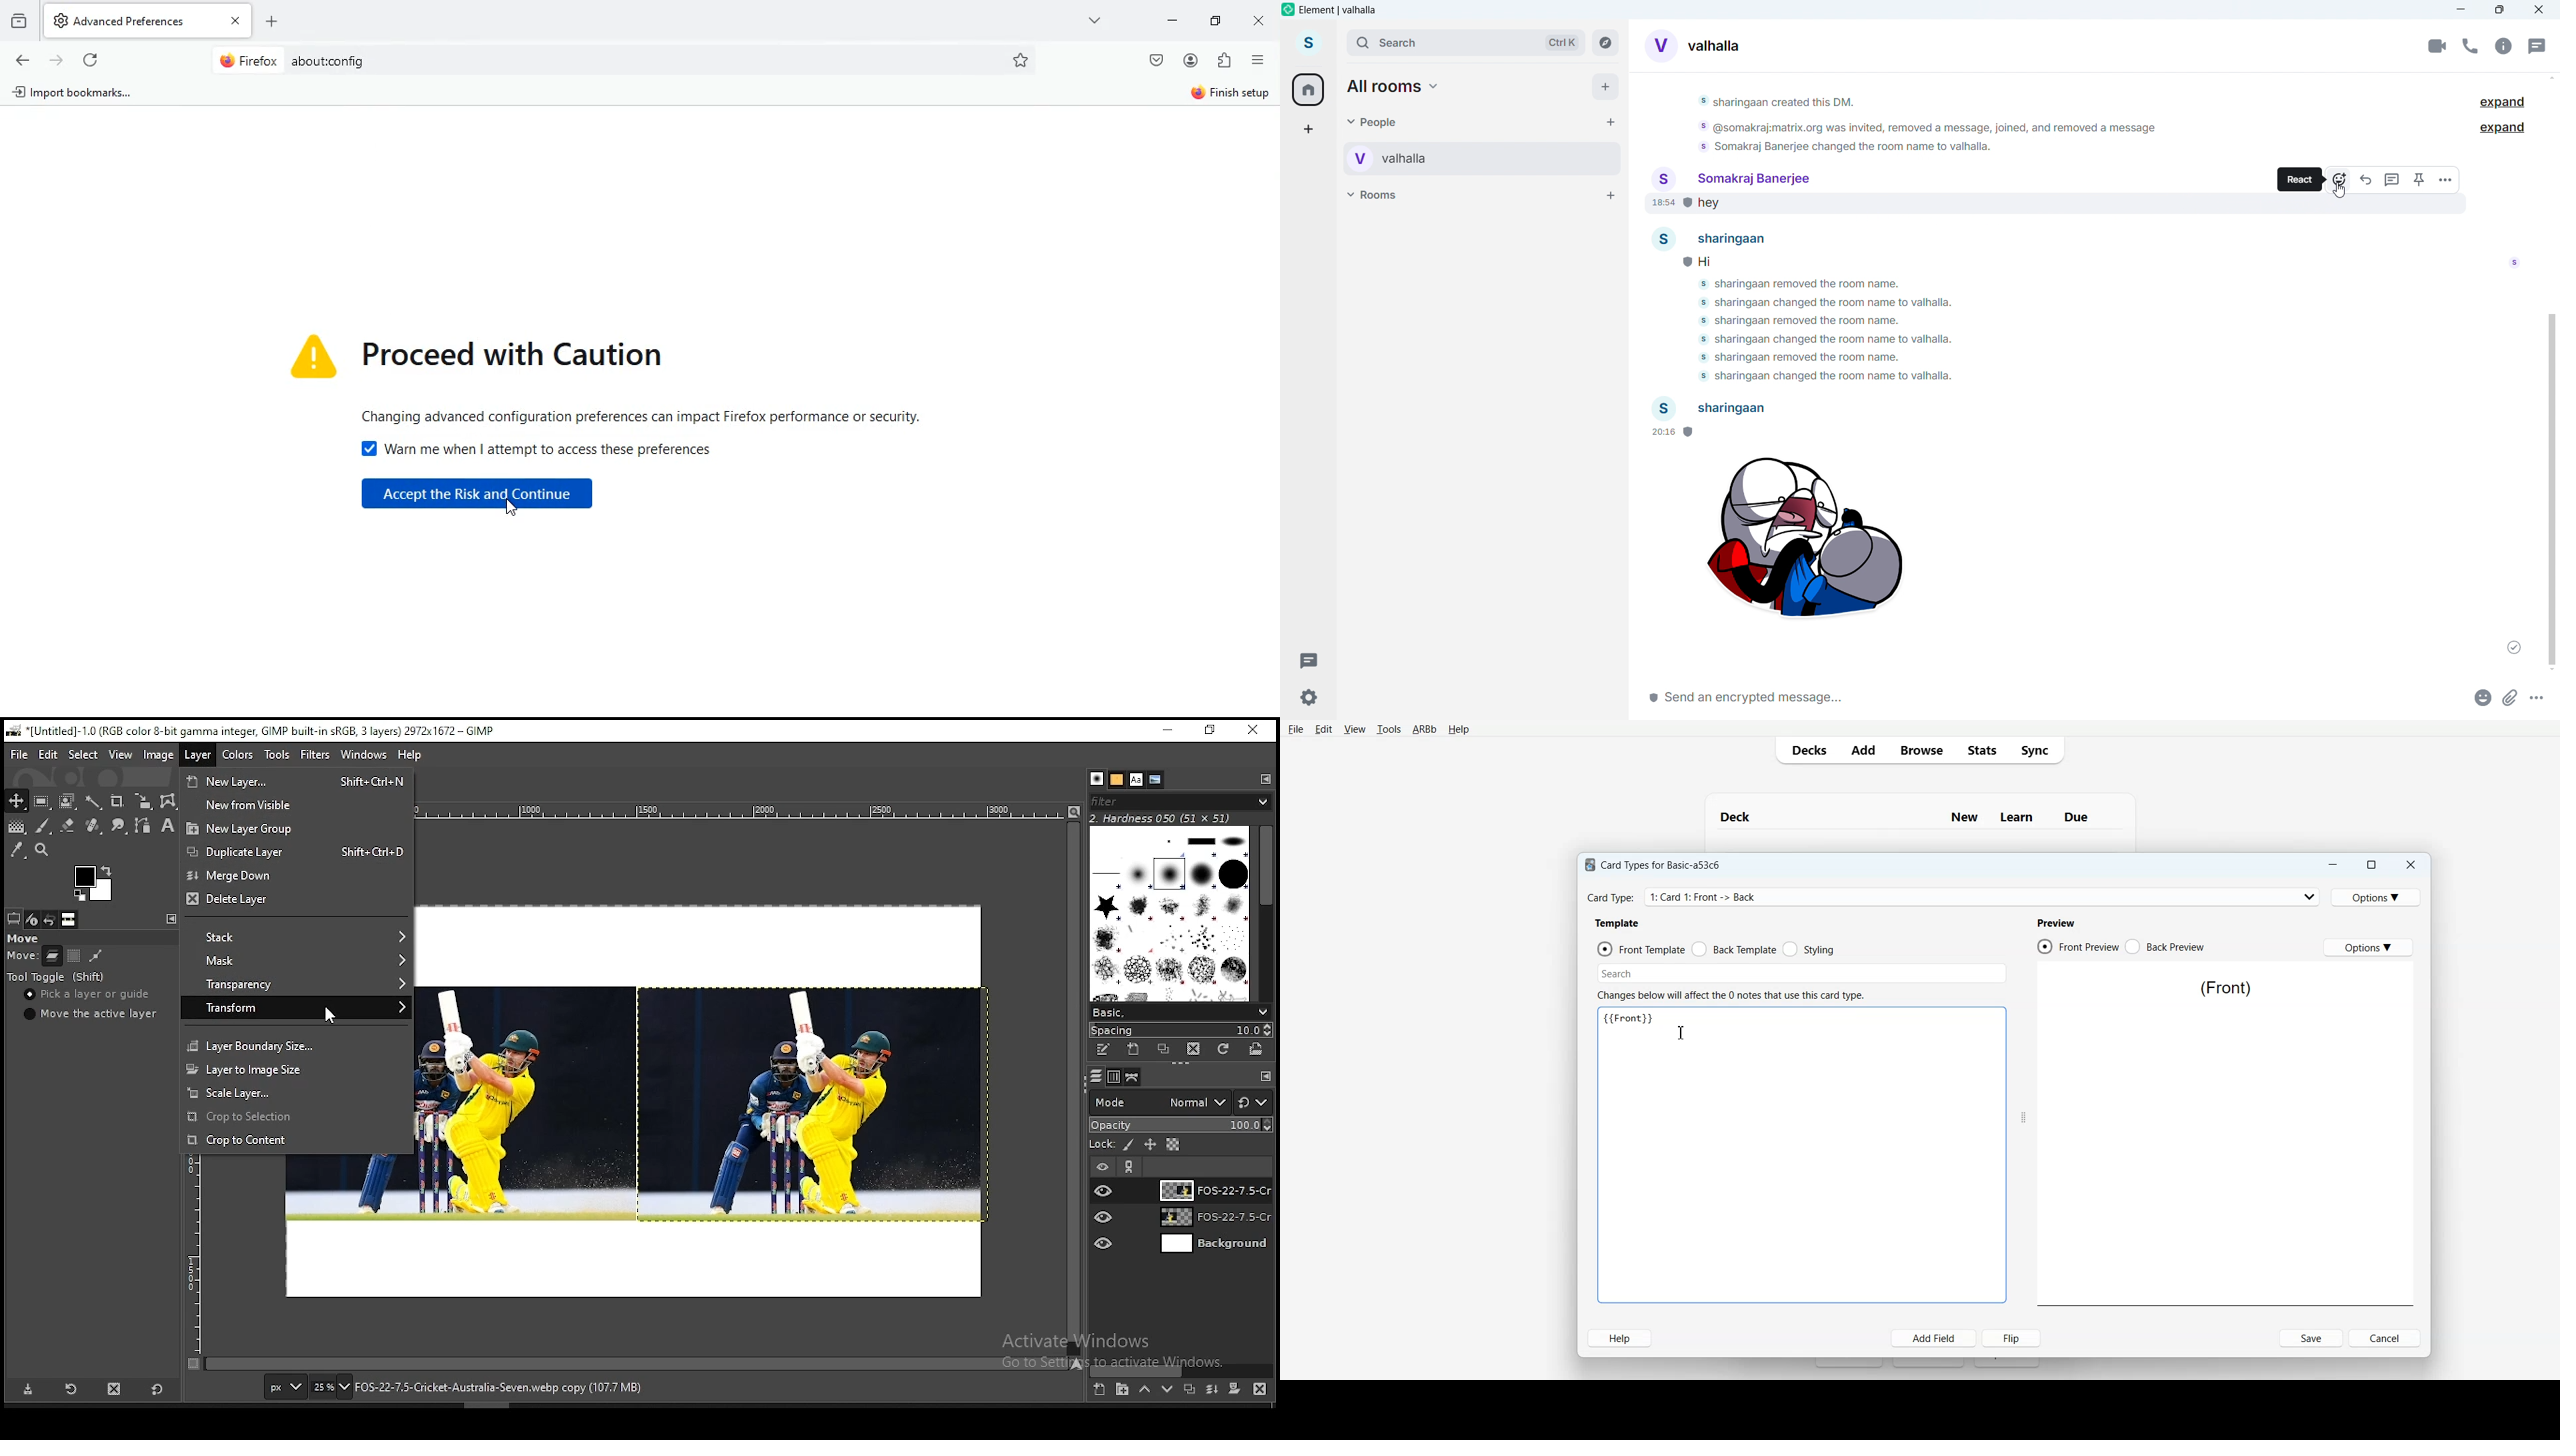 The width and height of the screenshot is (2576, 1456). What do you see at coordinates (1801, 359) in the screenshot?
I see `somakraj banerjee removed the room name` at bounding box center [1801, 359].